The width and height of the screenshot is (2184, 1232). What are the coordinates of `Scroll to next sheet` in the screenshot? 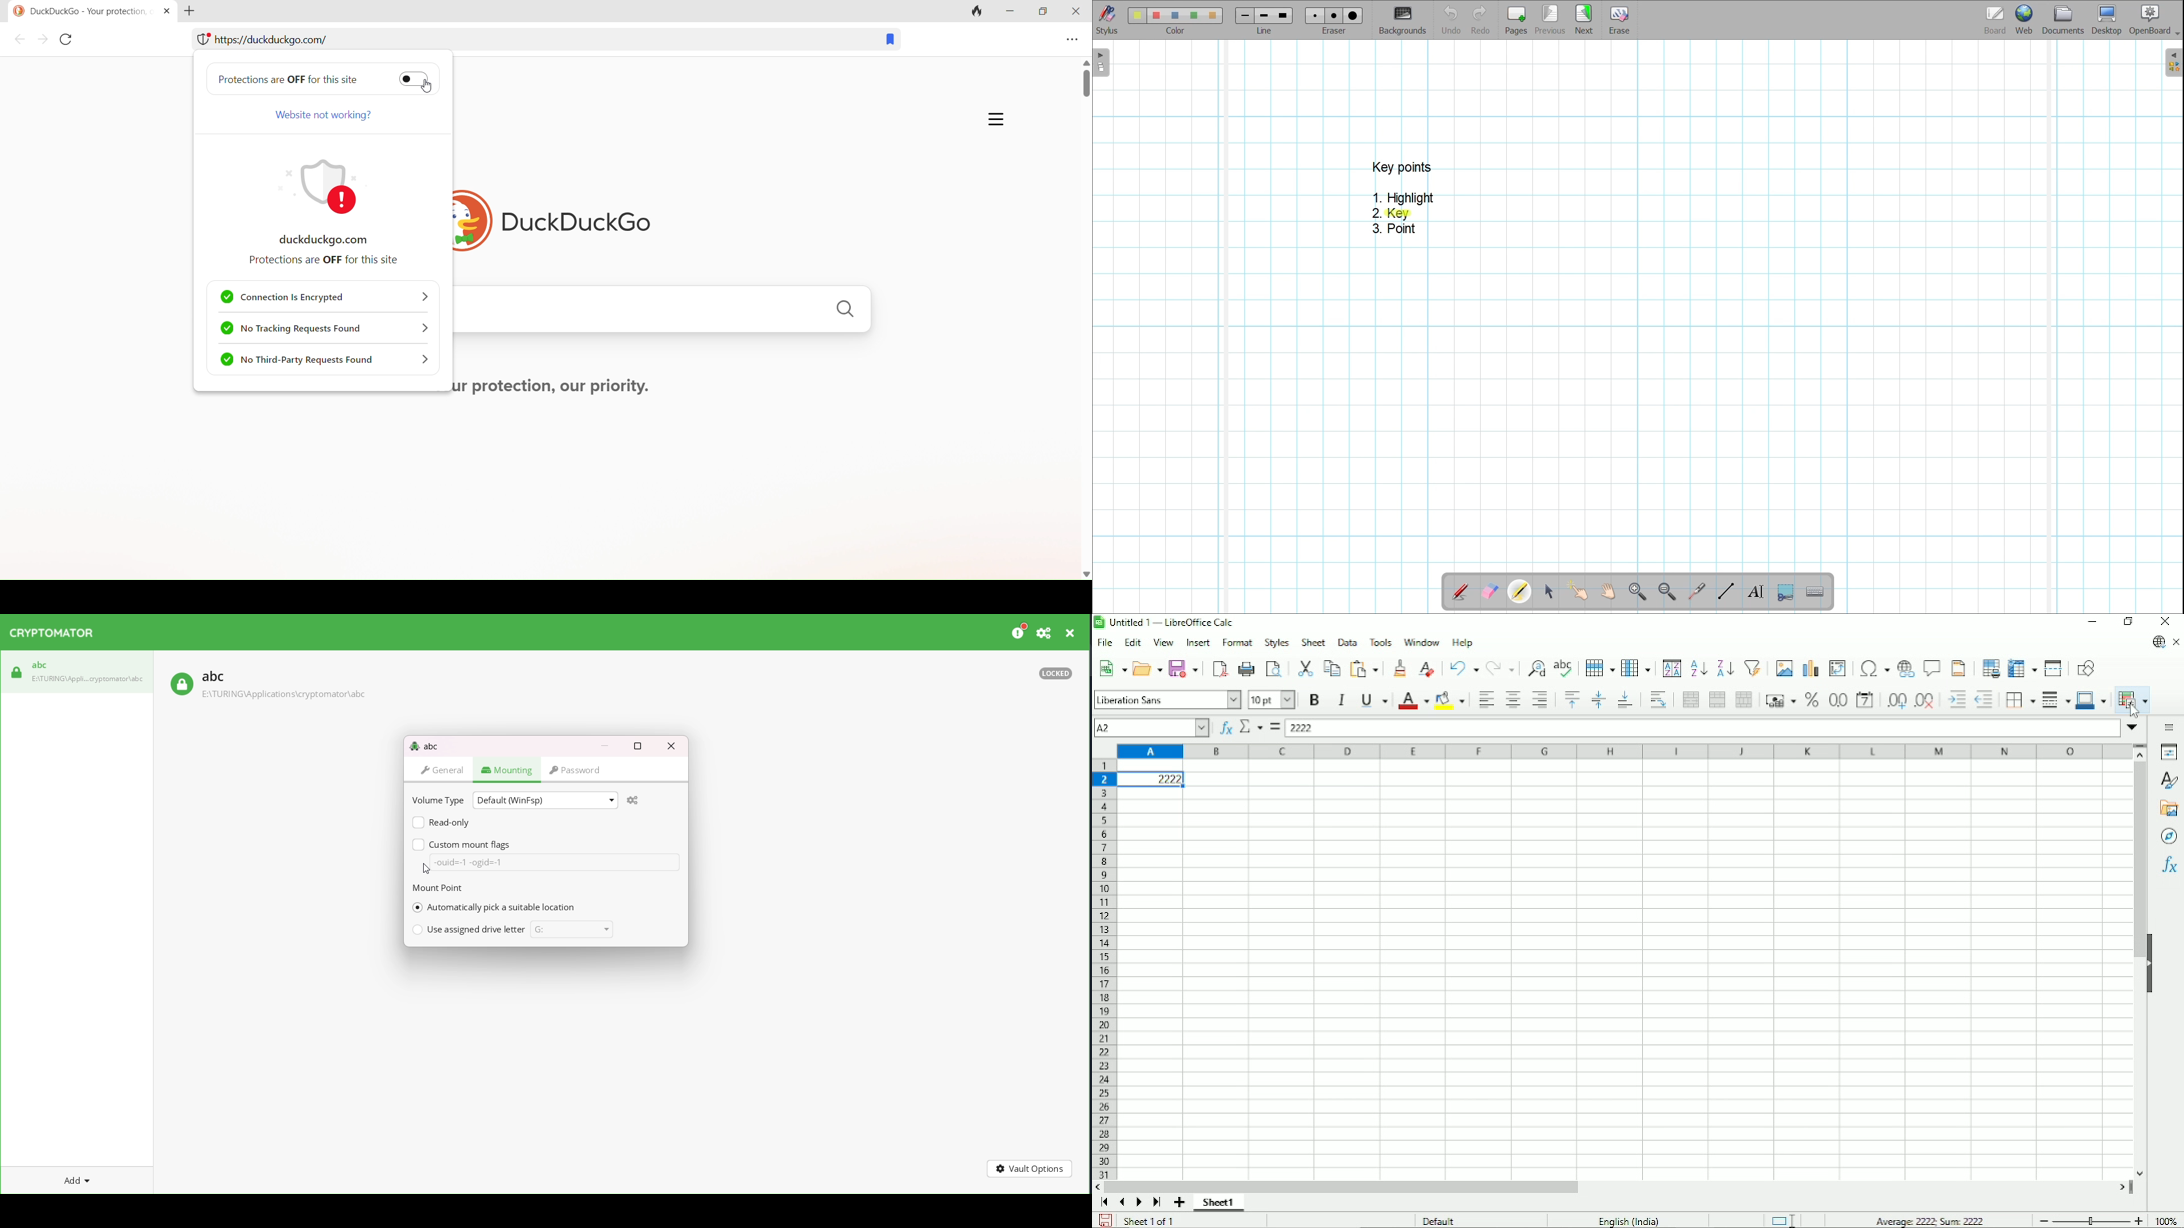 It's located at (1139, 1203).